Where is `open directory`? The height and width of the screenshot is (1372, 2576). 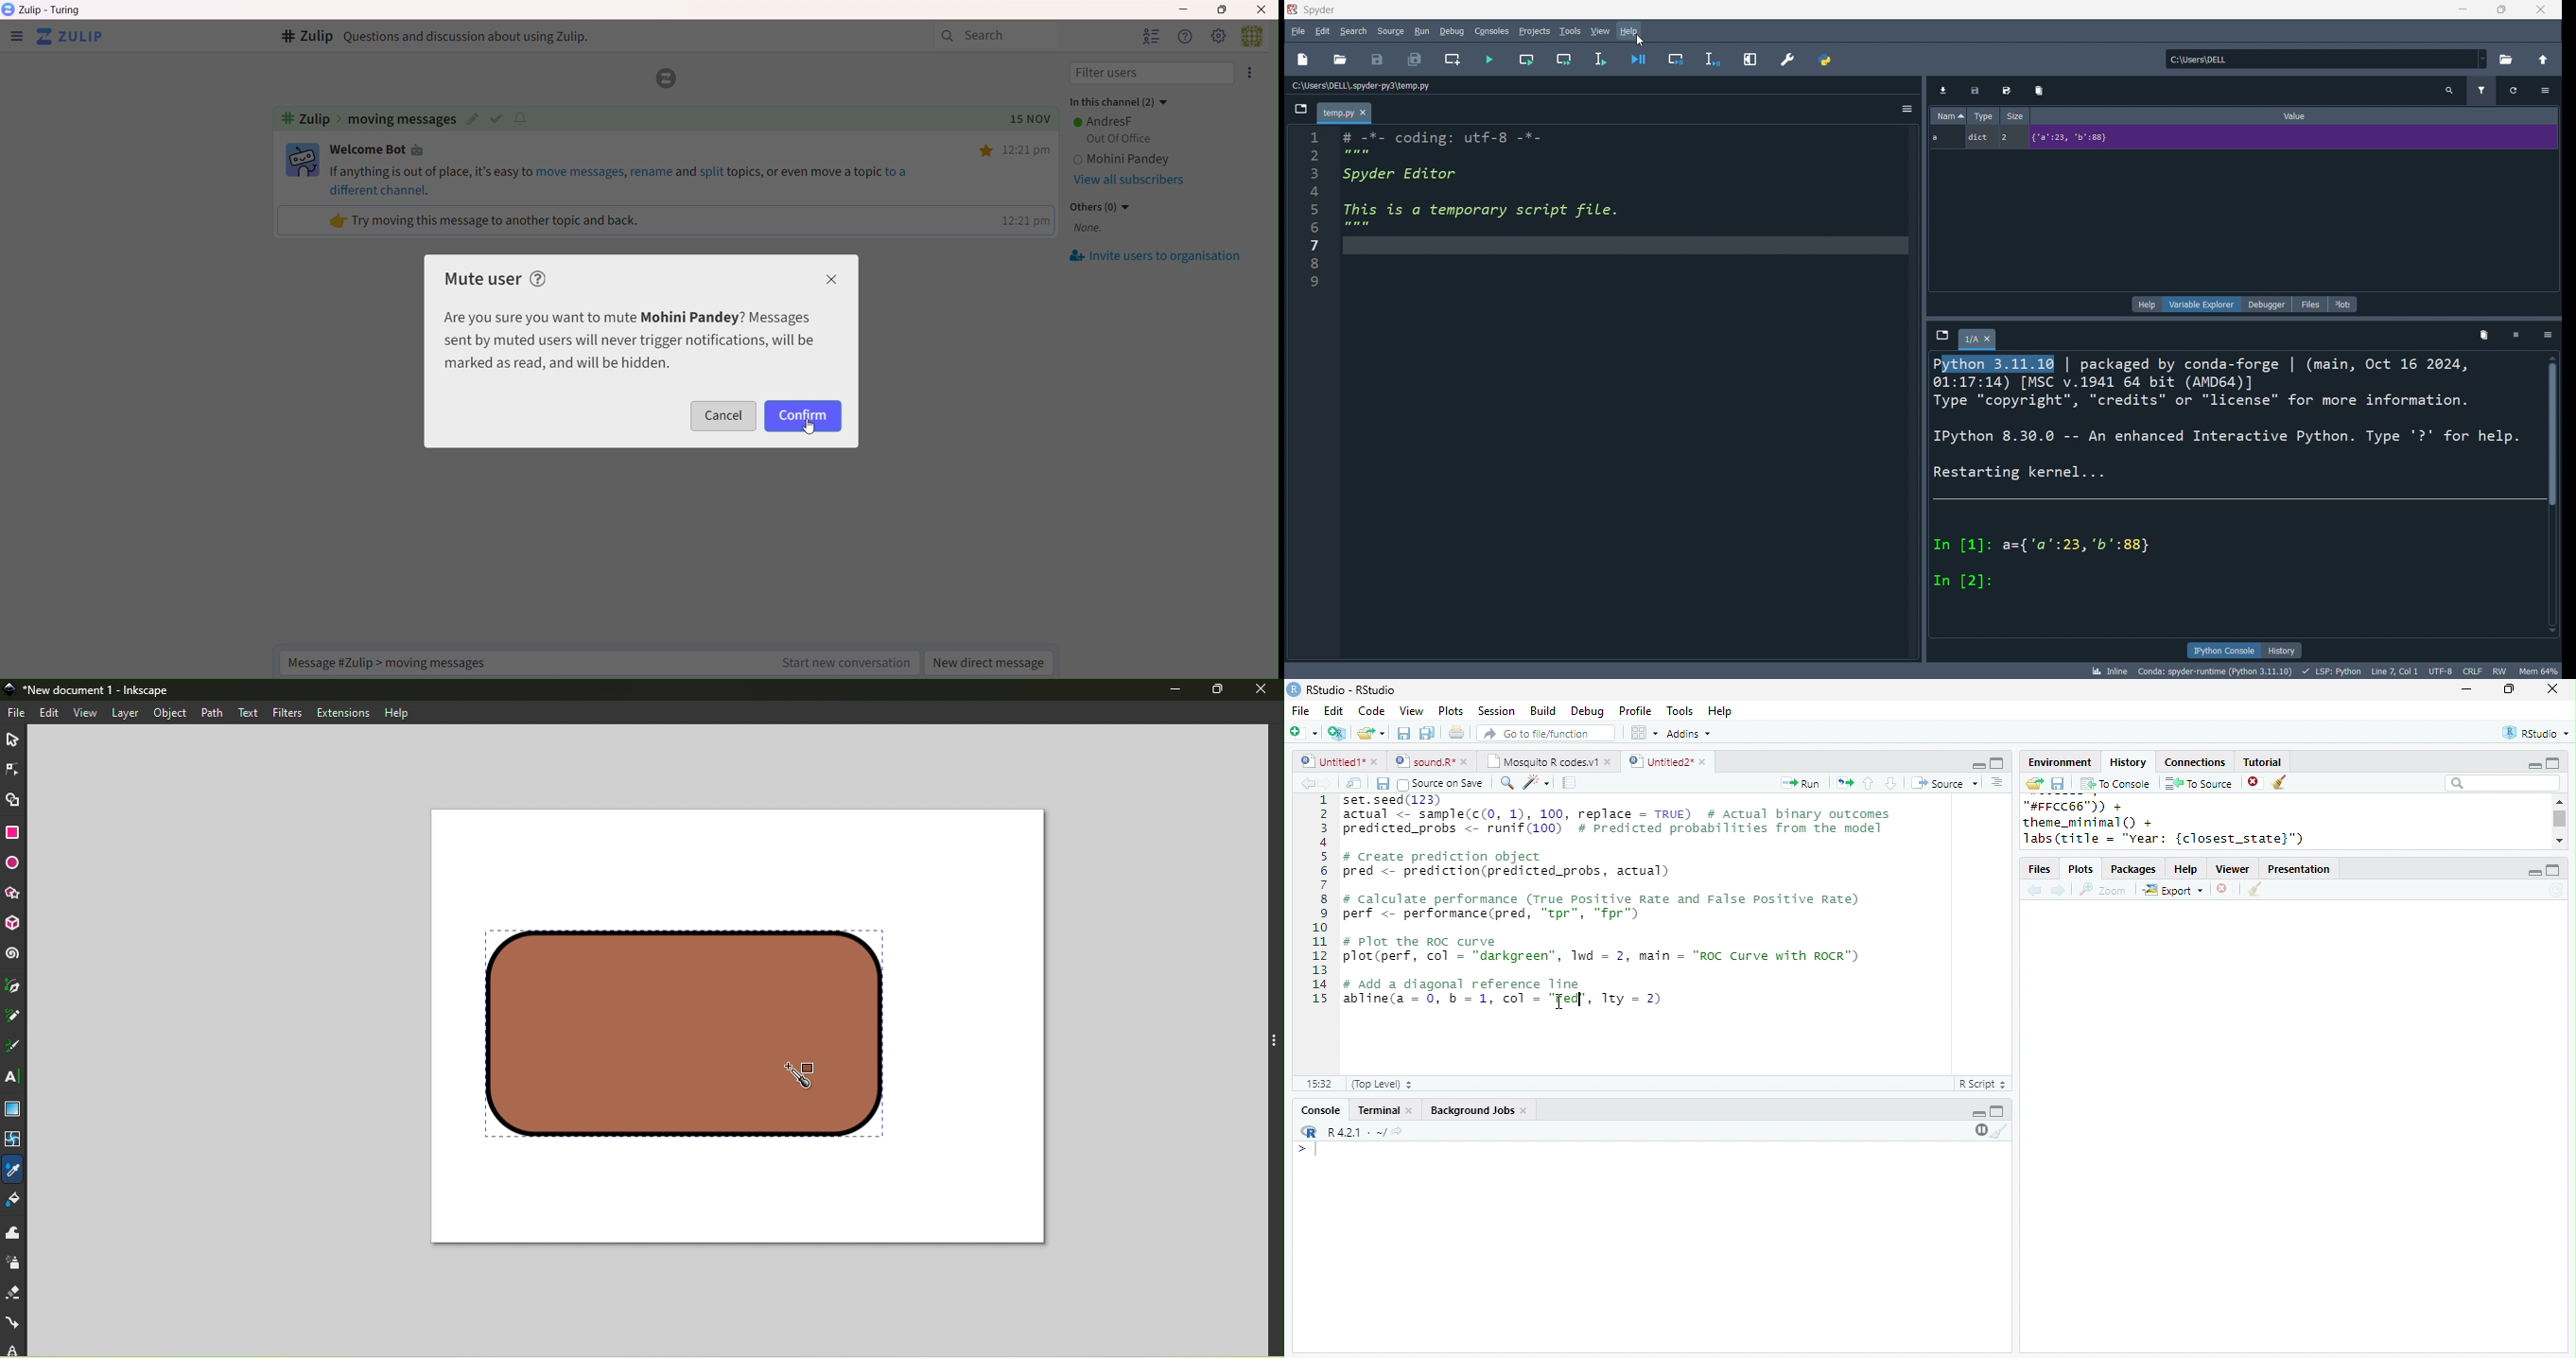 open directory is located at coordinates (2508, 58).